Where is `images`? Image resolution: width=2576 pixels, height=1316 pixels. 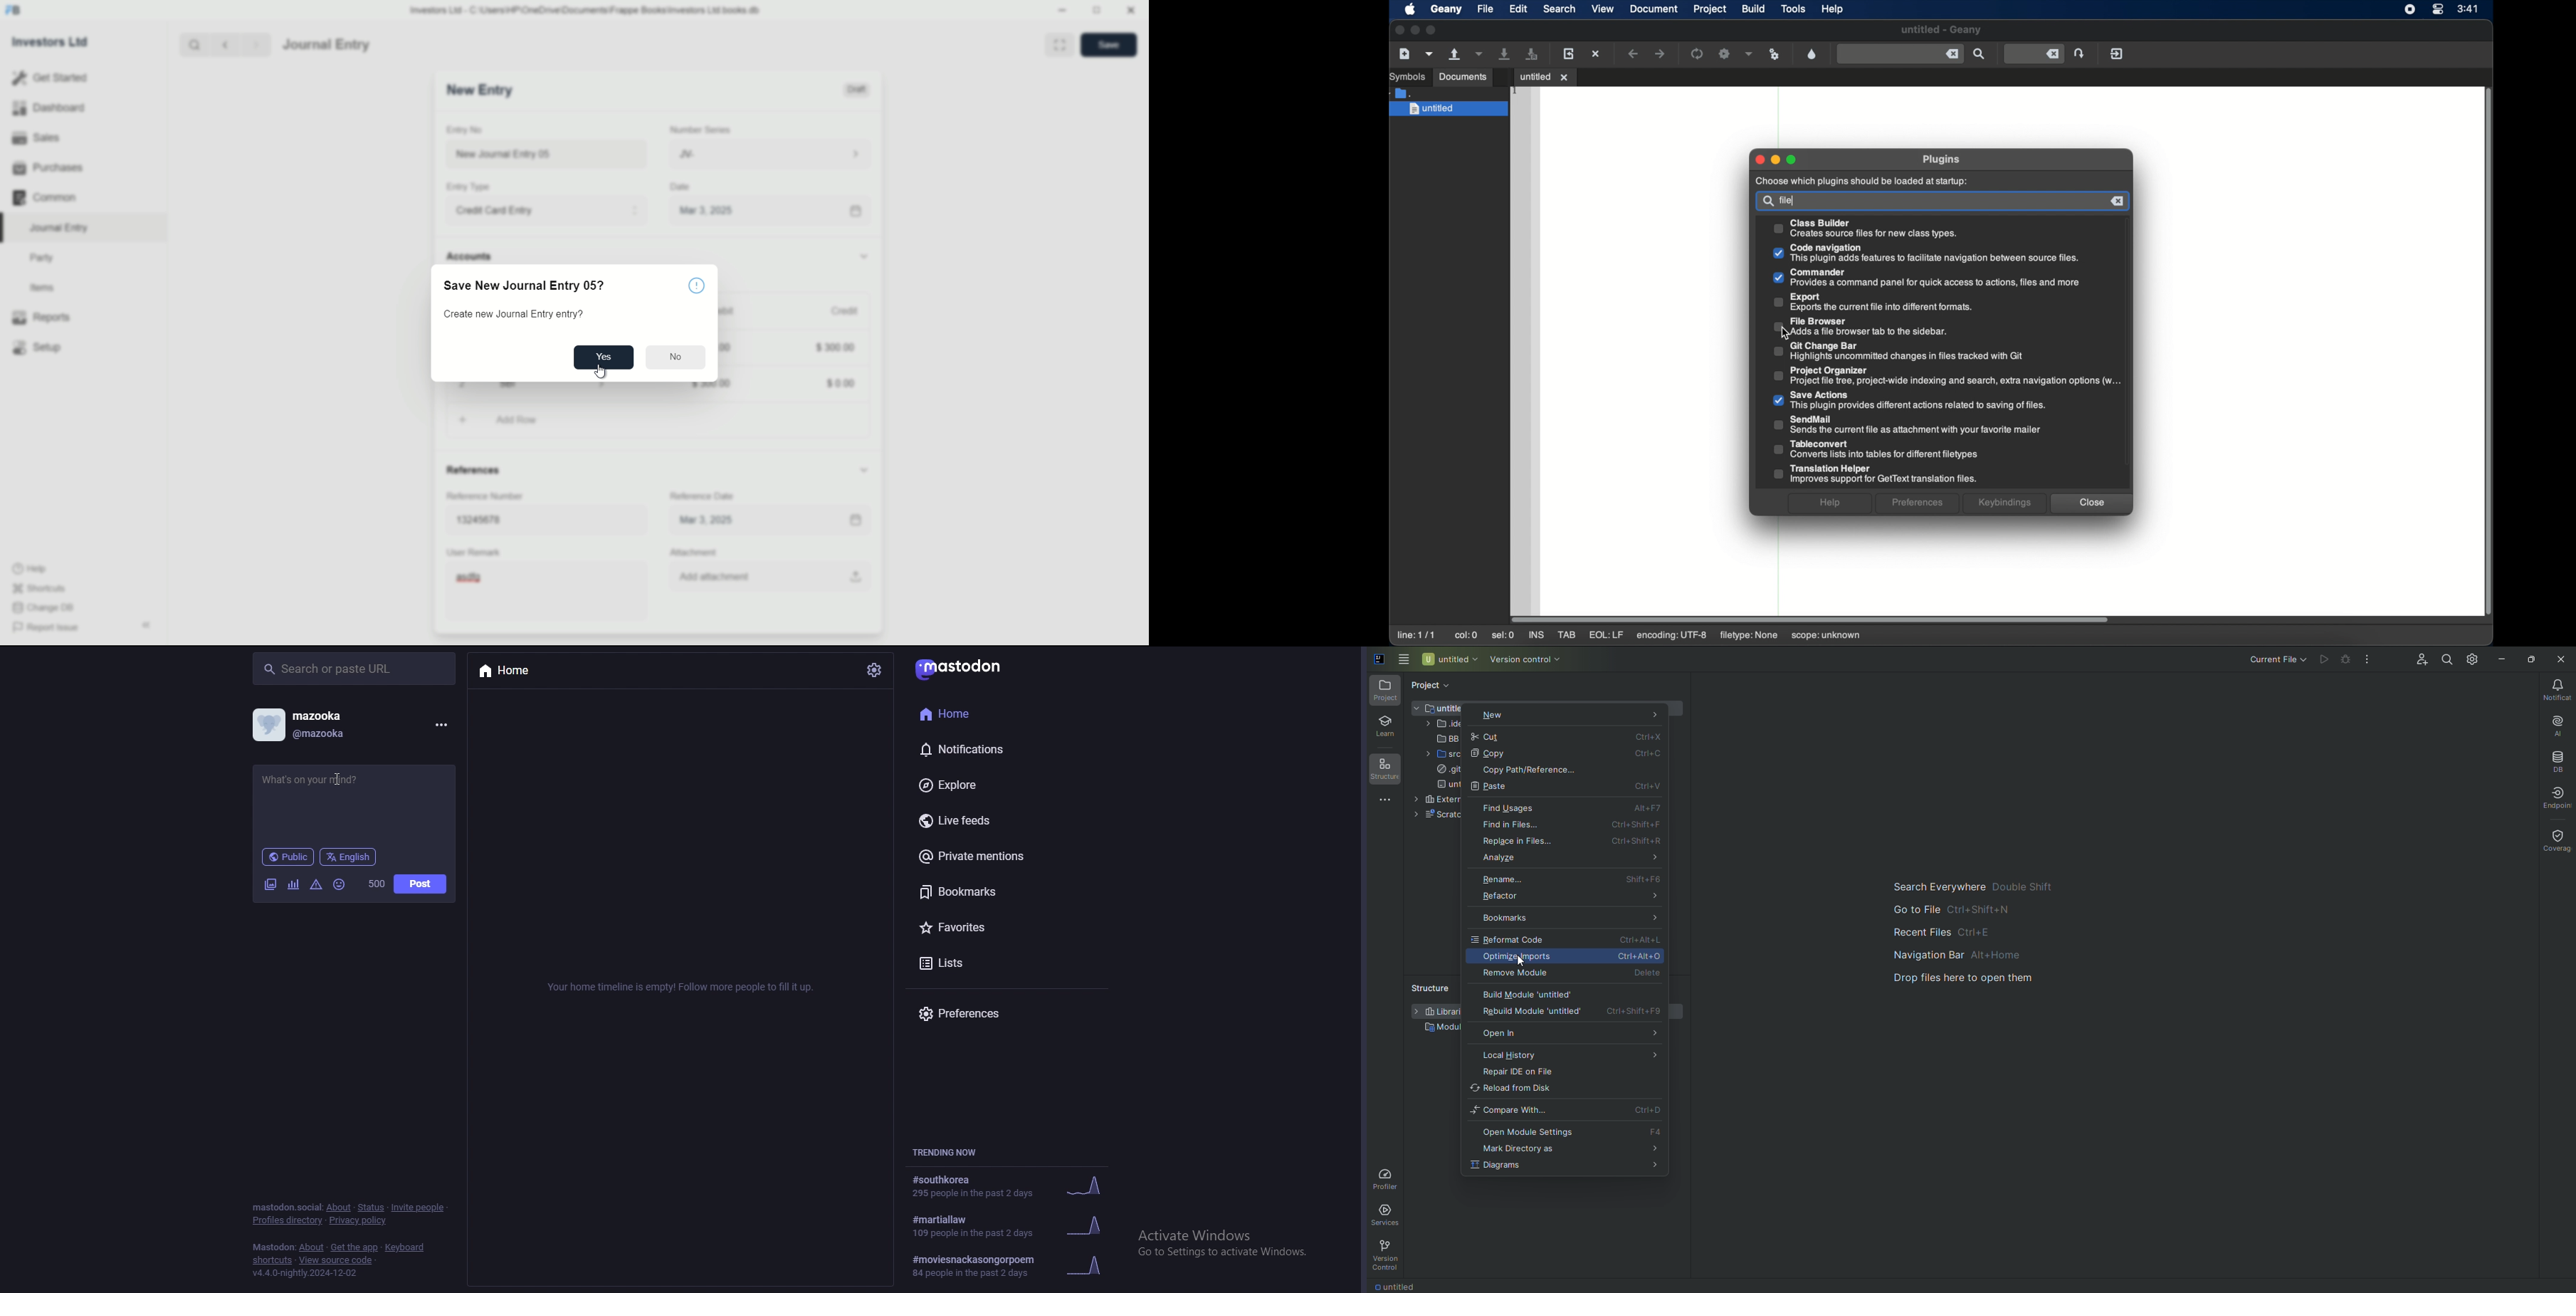 images is located at coordinates (271, 885).